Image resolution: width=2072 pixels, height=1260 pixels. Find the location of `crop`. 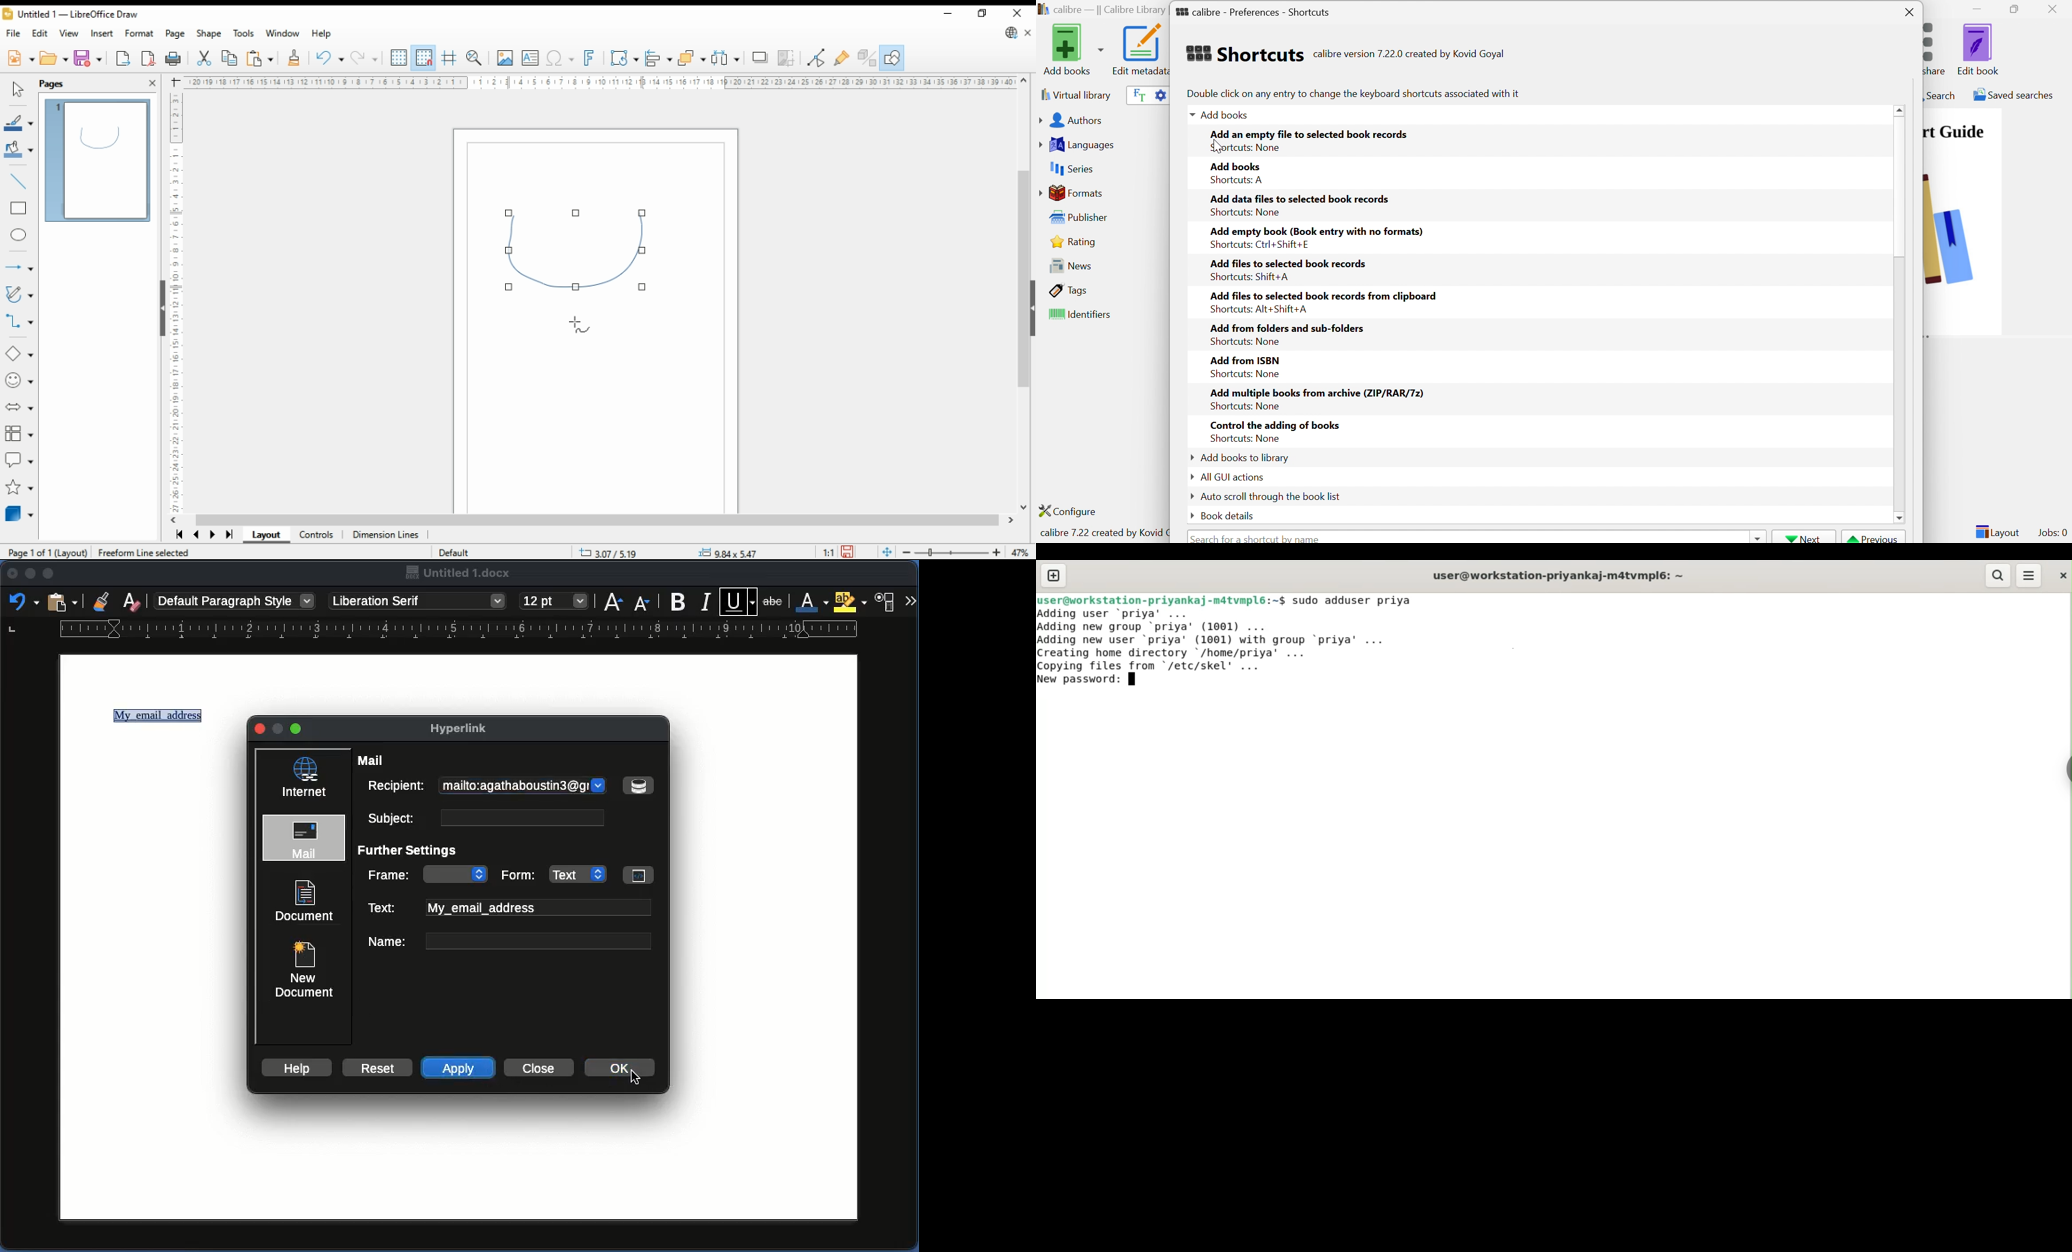

crop is located at coordinates (785, 58).